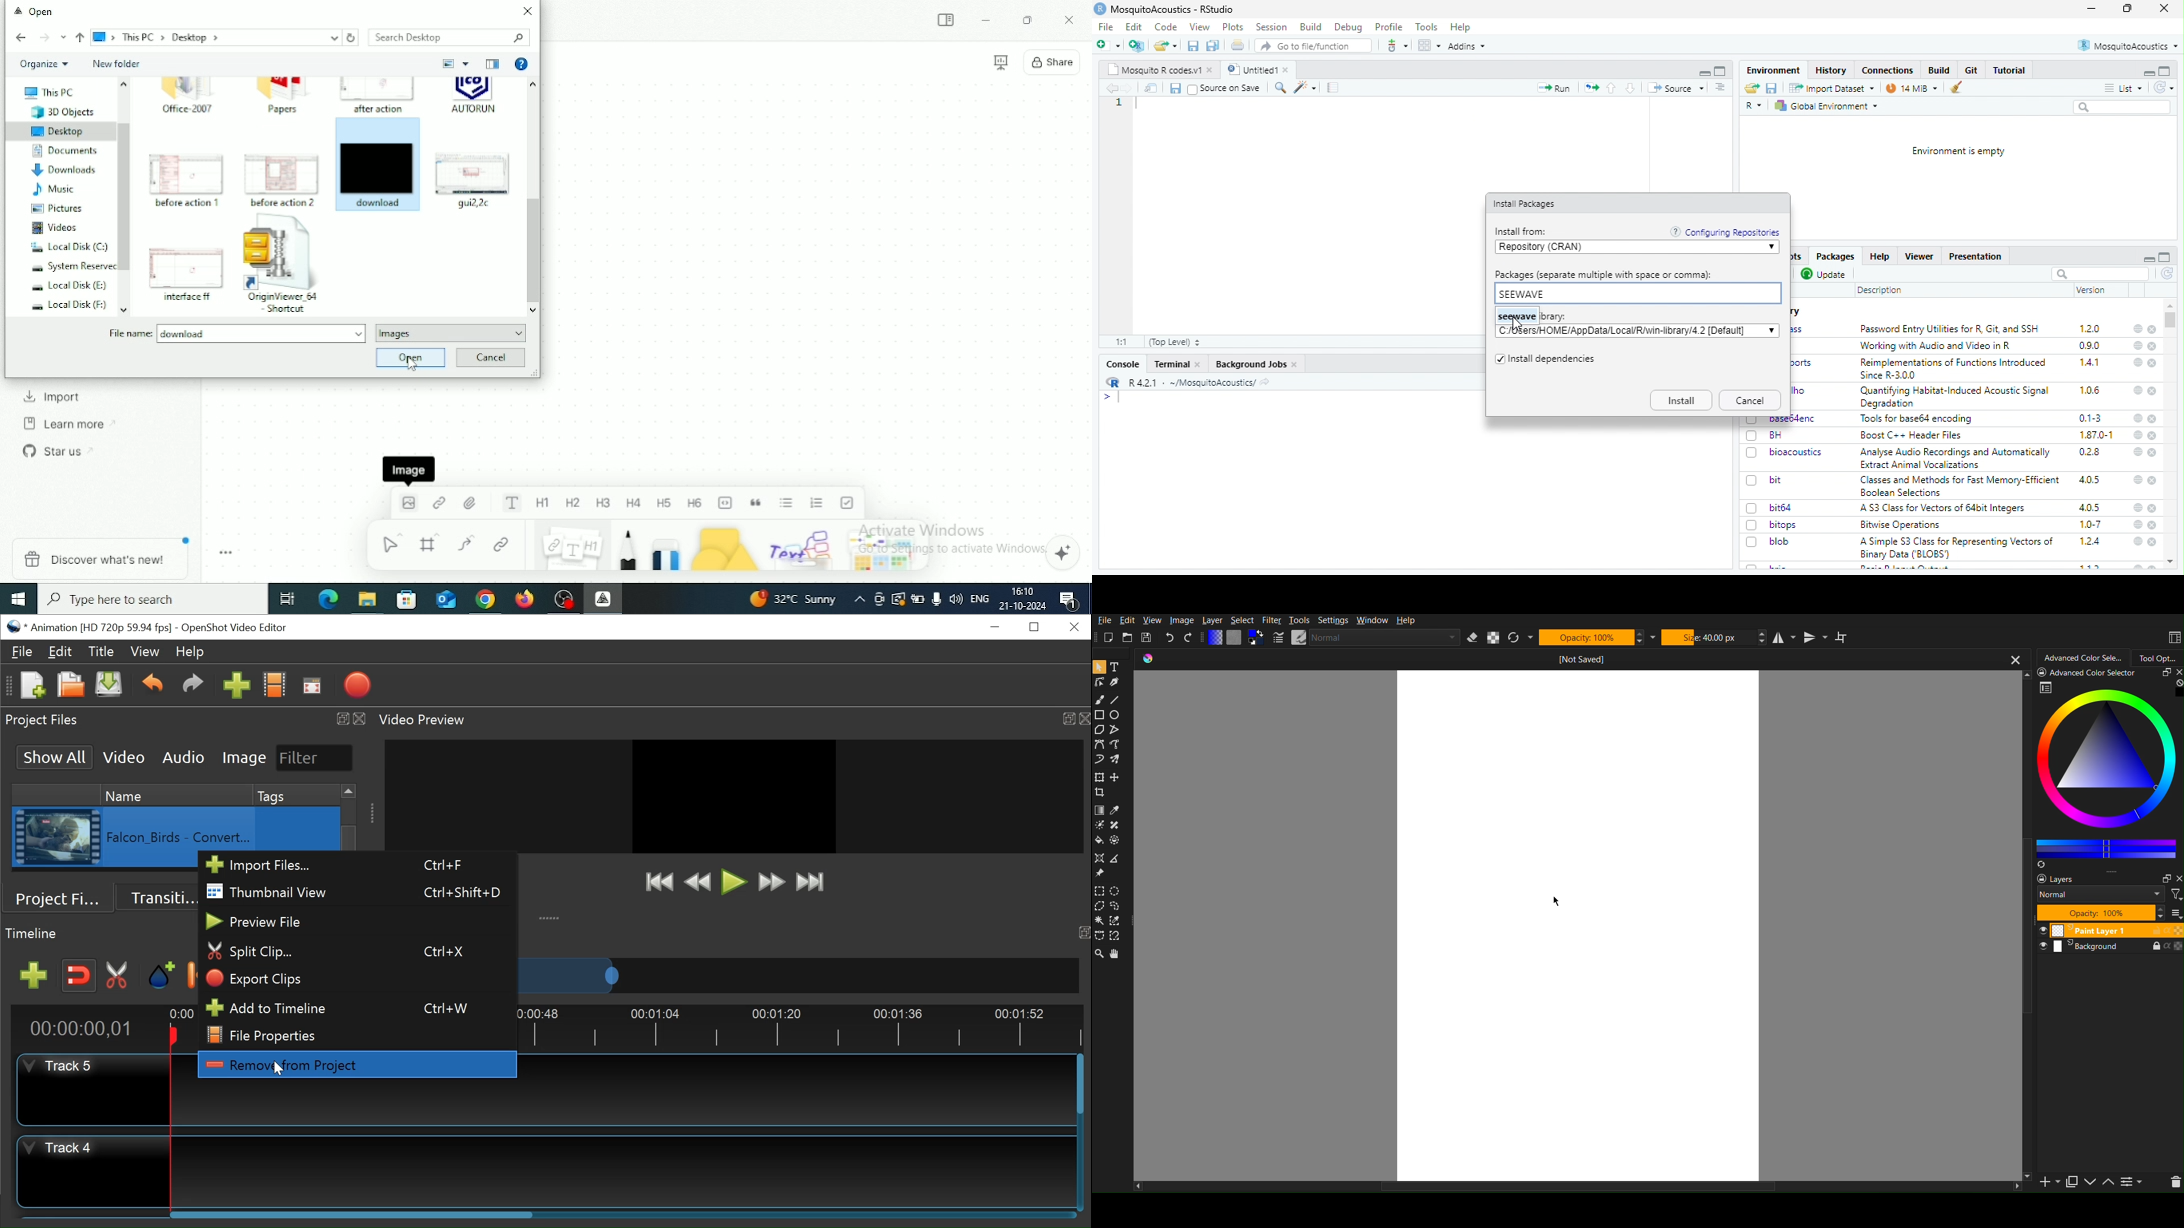 The width and height of the screenshot is (2184, 1232). What do you see at coordinates (1721, 88) in the screenshot?
I see `more` at bounding box center [1721, 88].